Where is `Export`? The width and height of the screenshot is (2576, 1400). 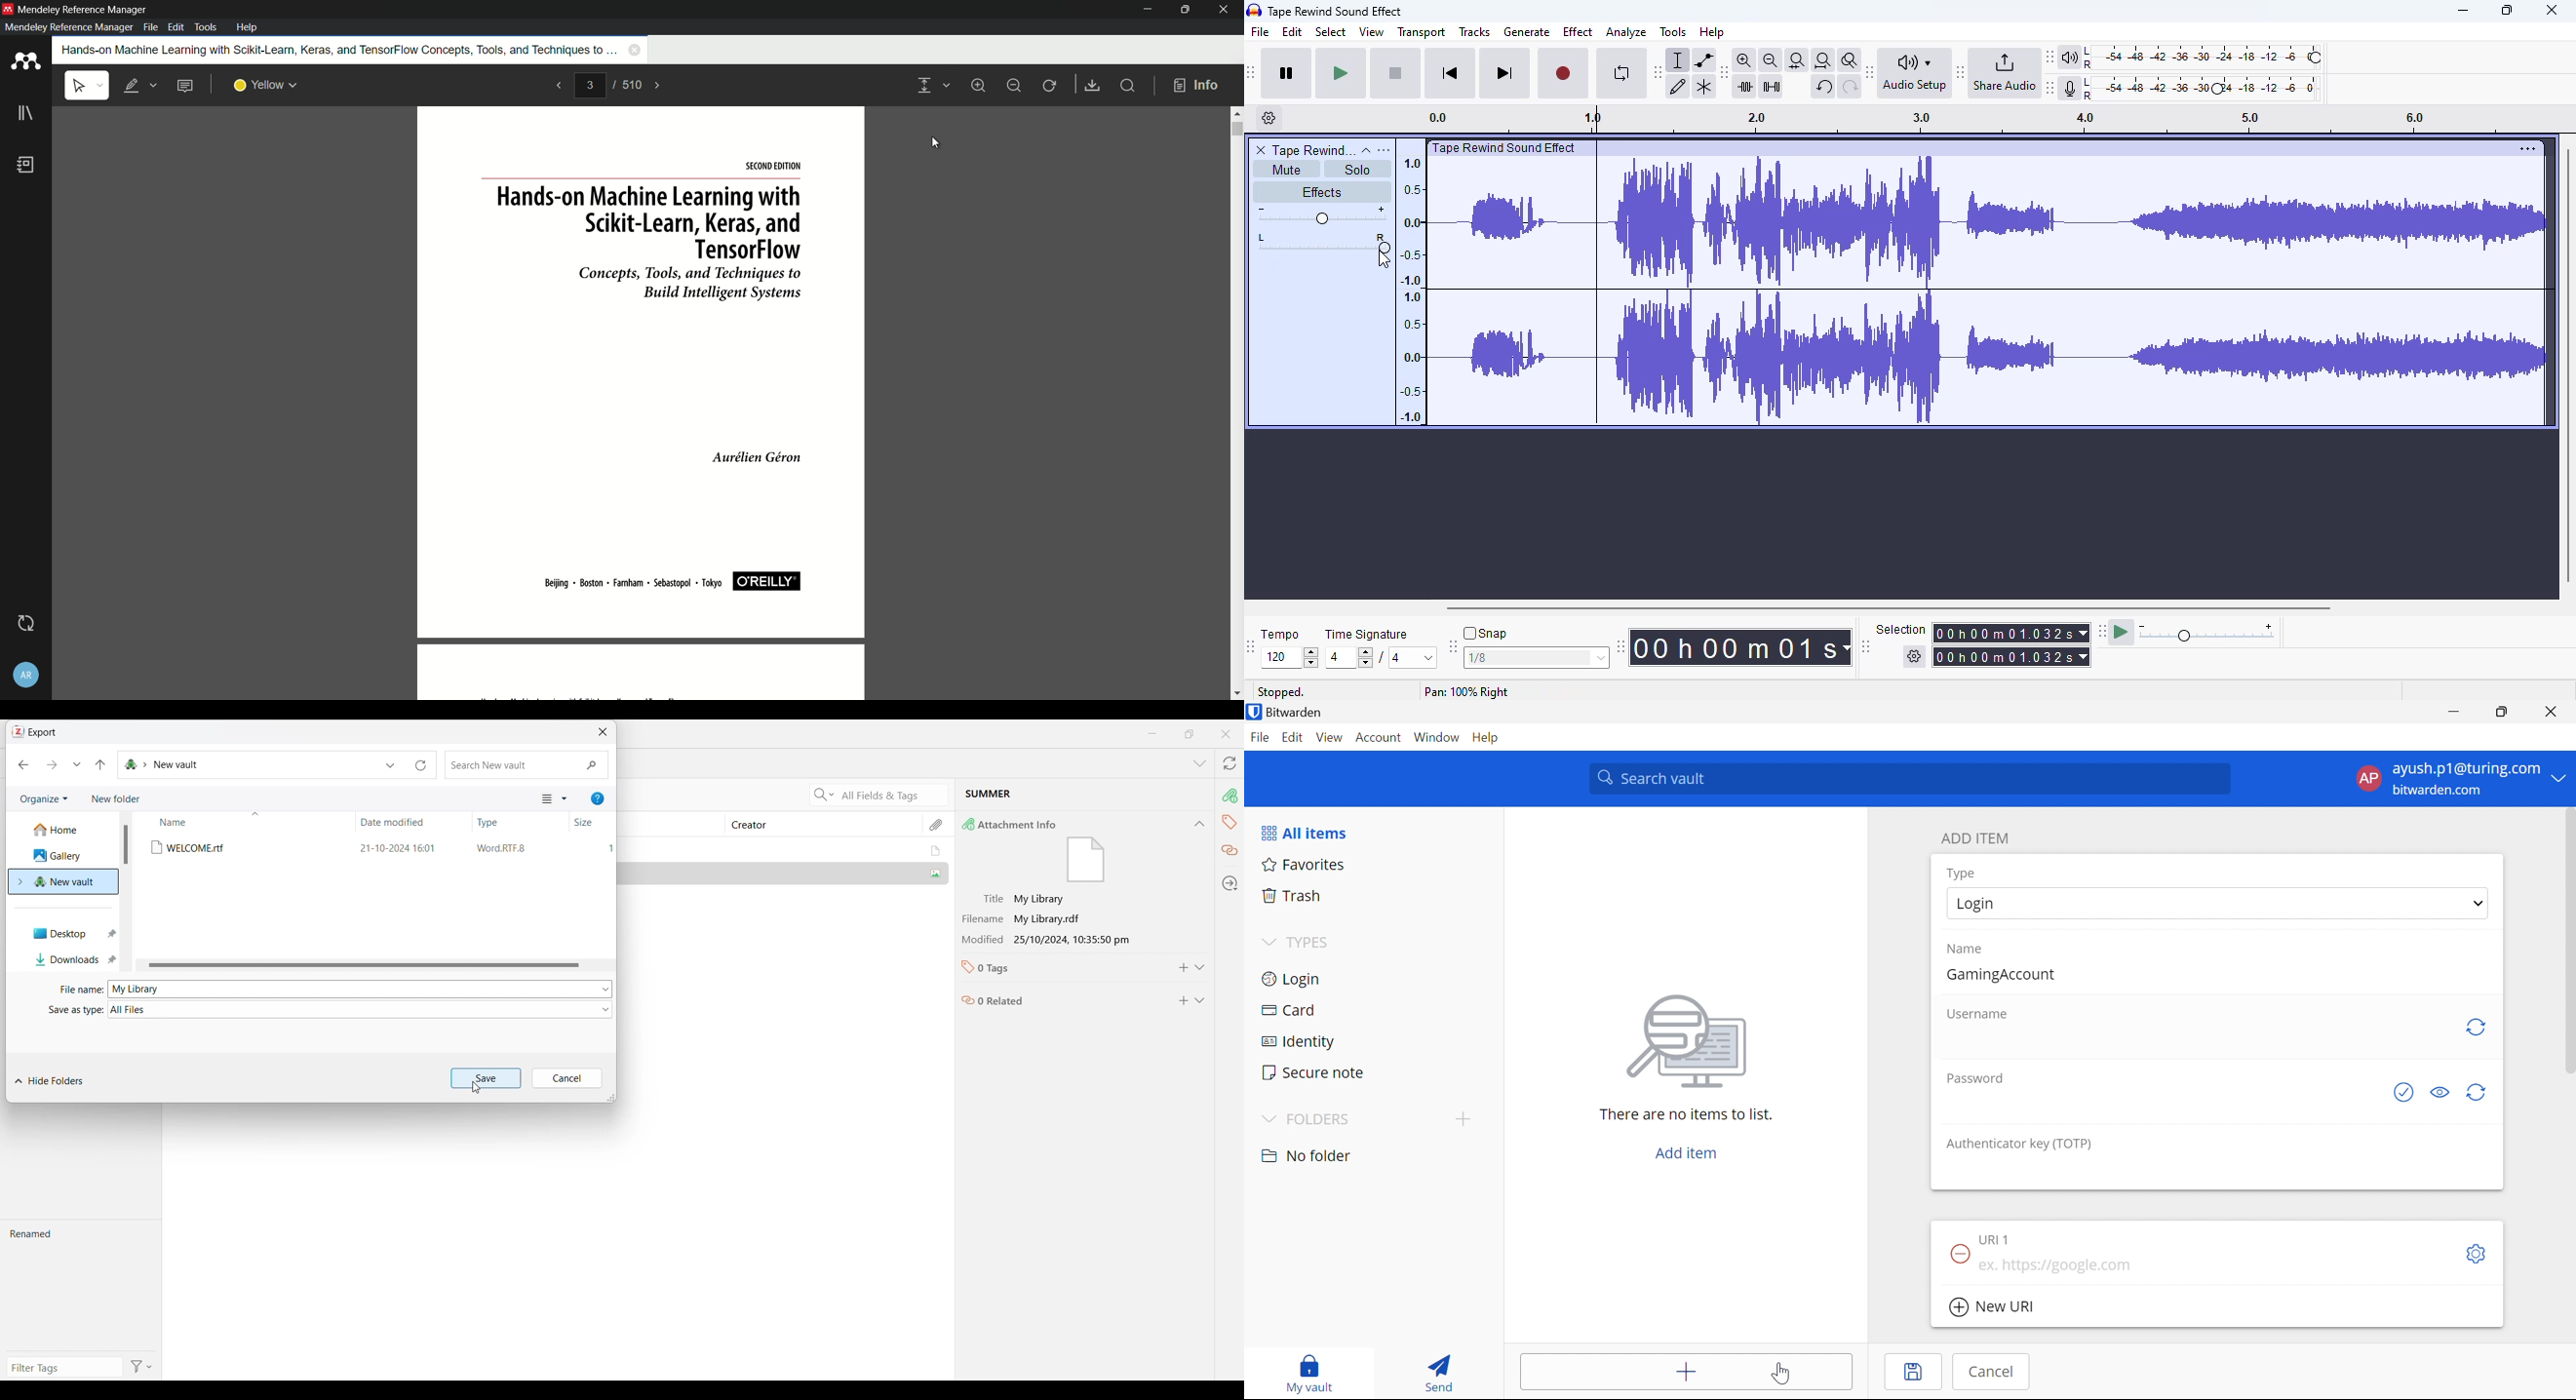
Export is located at coordinates (43, 733).